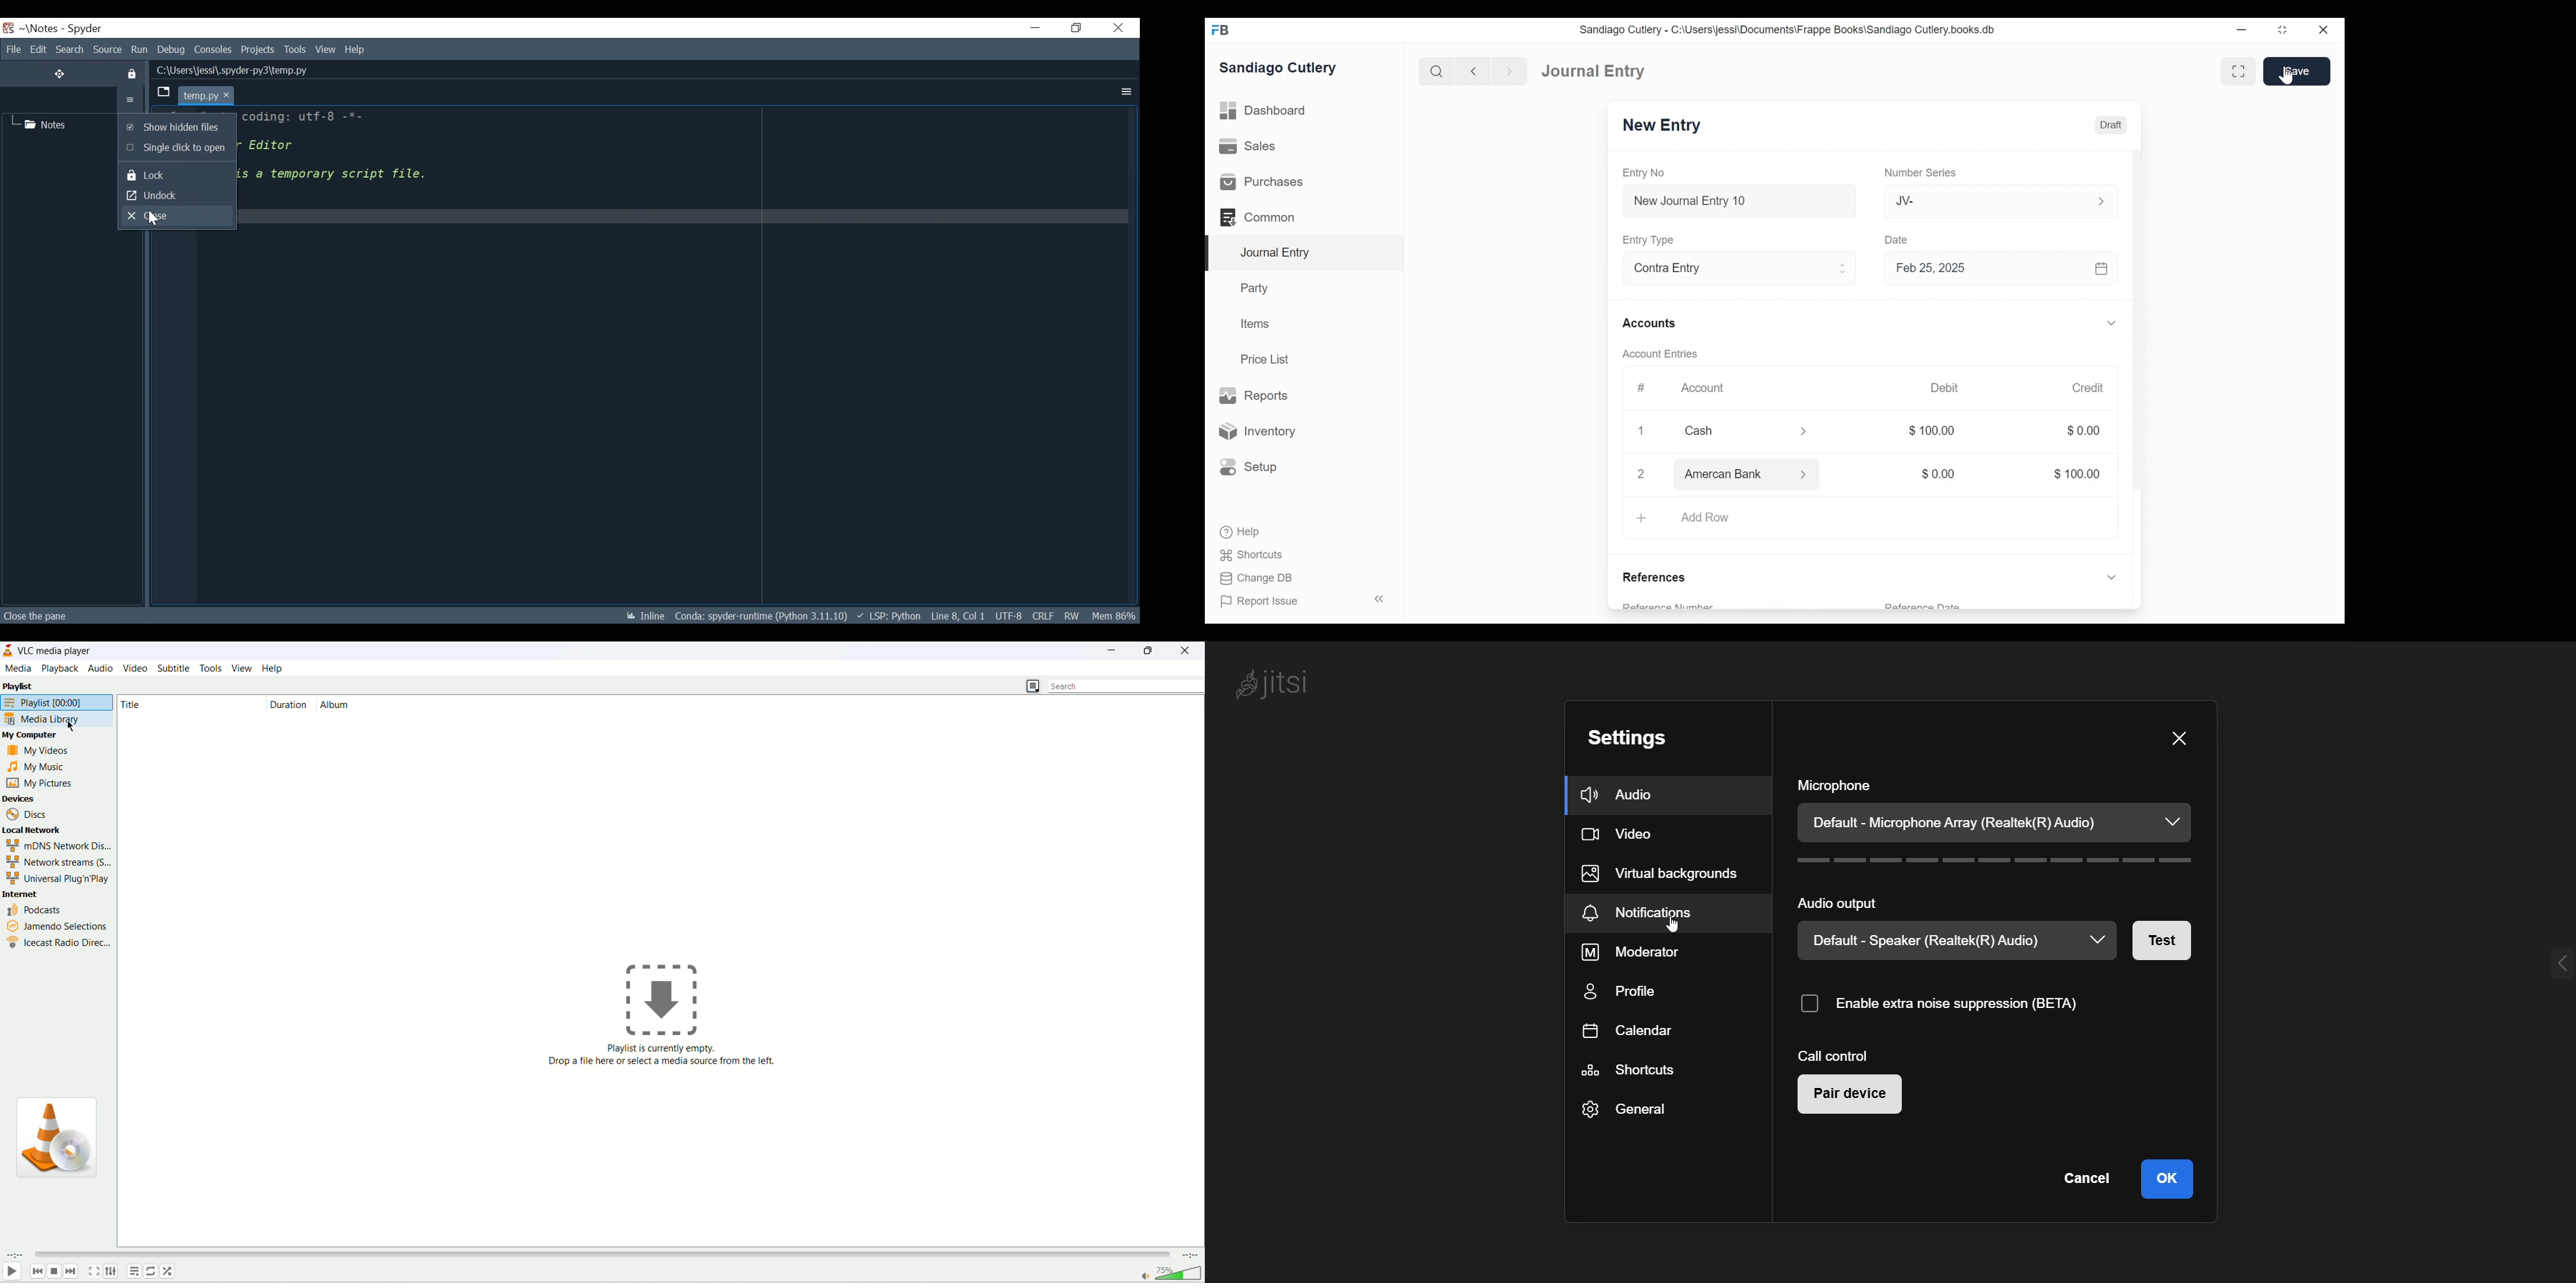  What do you see at coordinates (1249, 466) in the screenshot?
I see `Setup` at bounding box center [1249, 466].